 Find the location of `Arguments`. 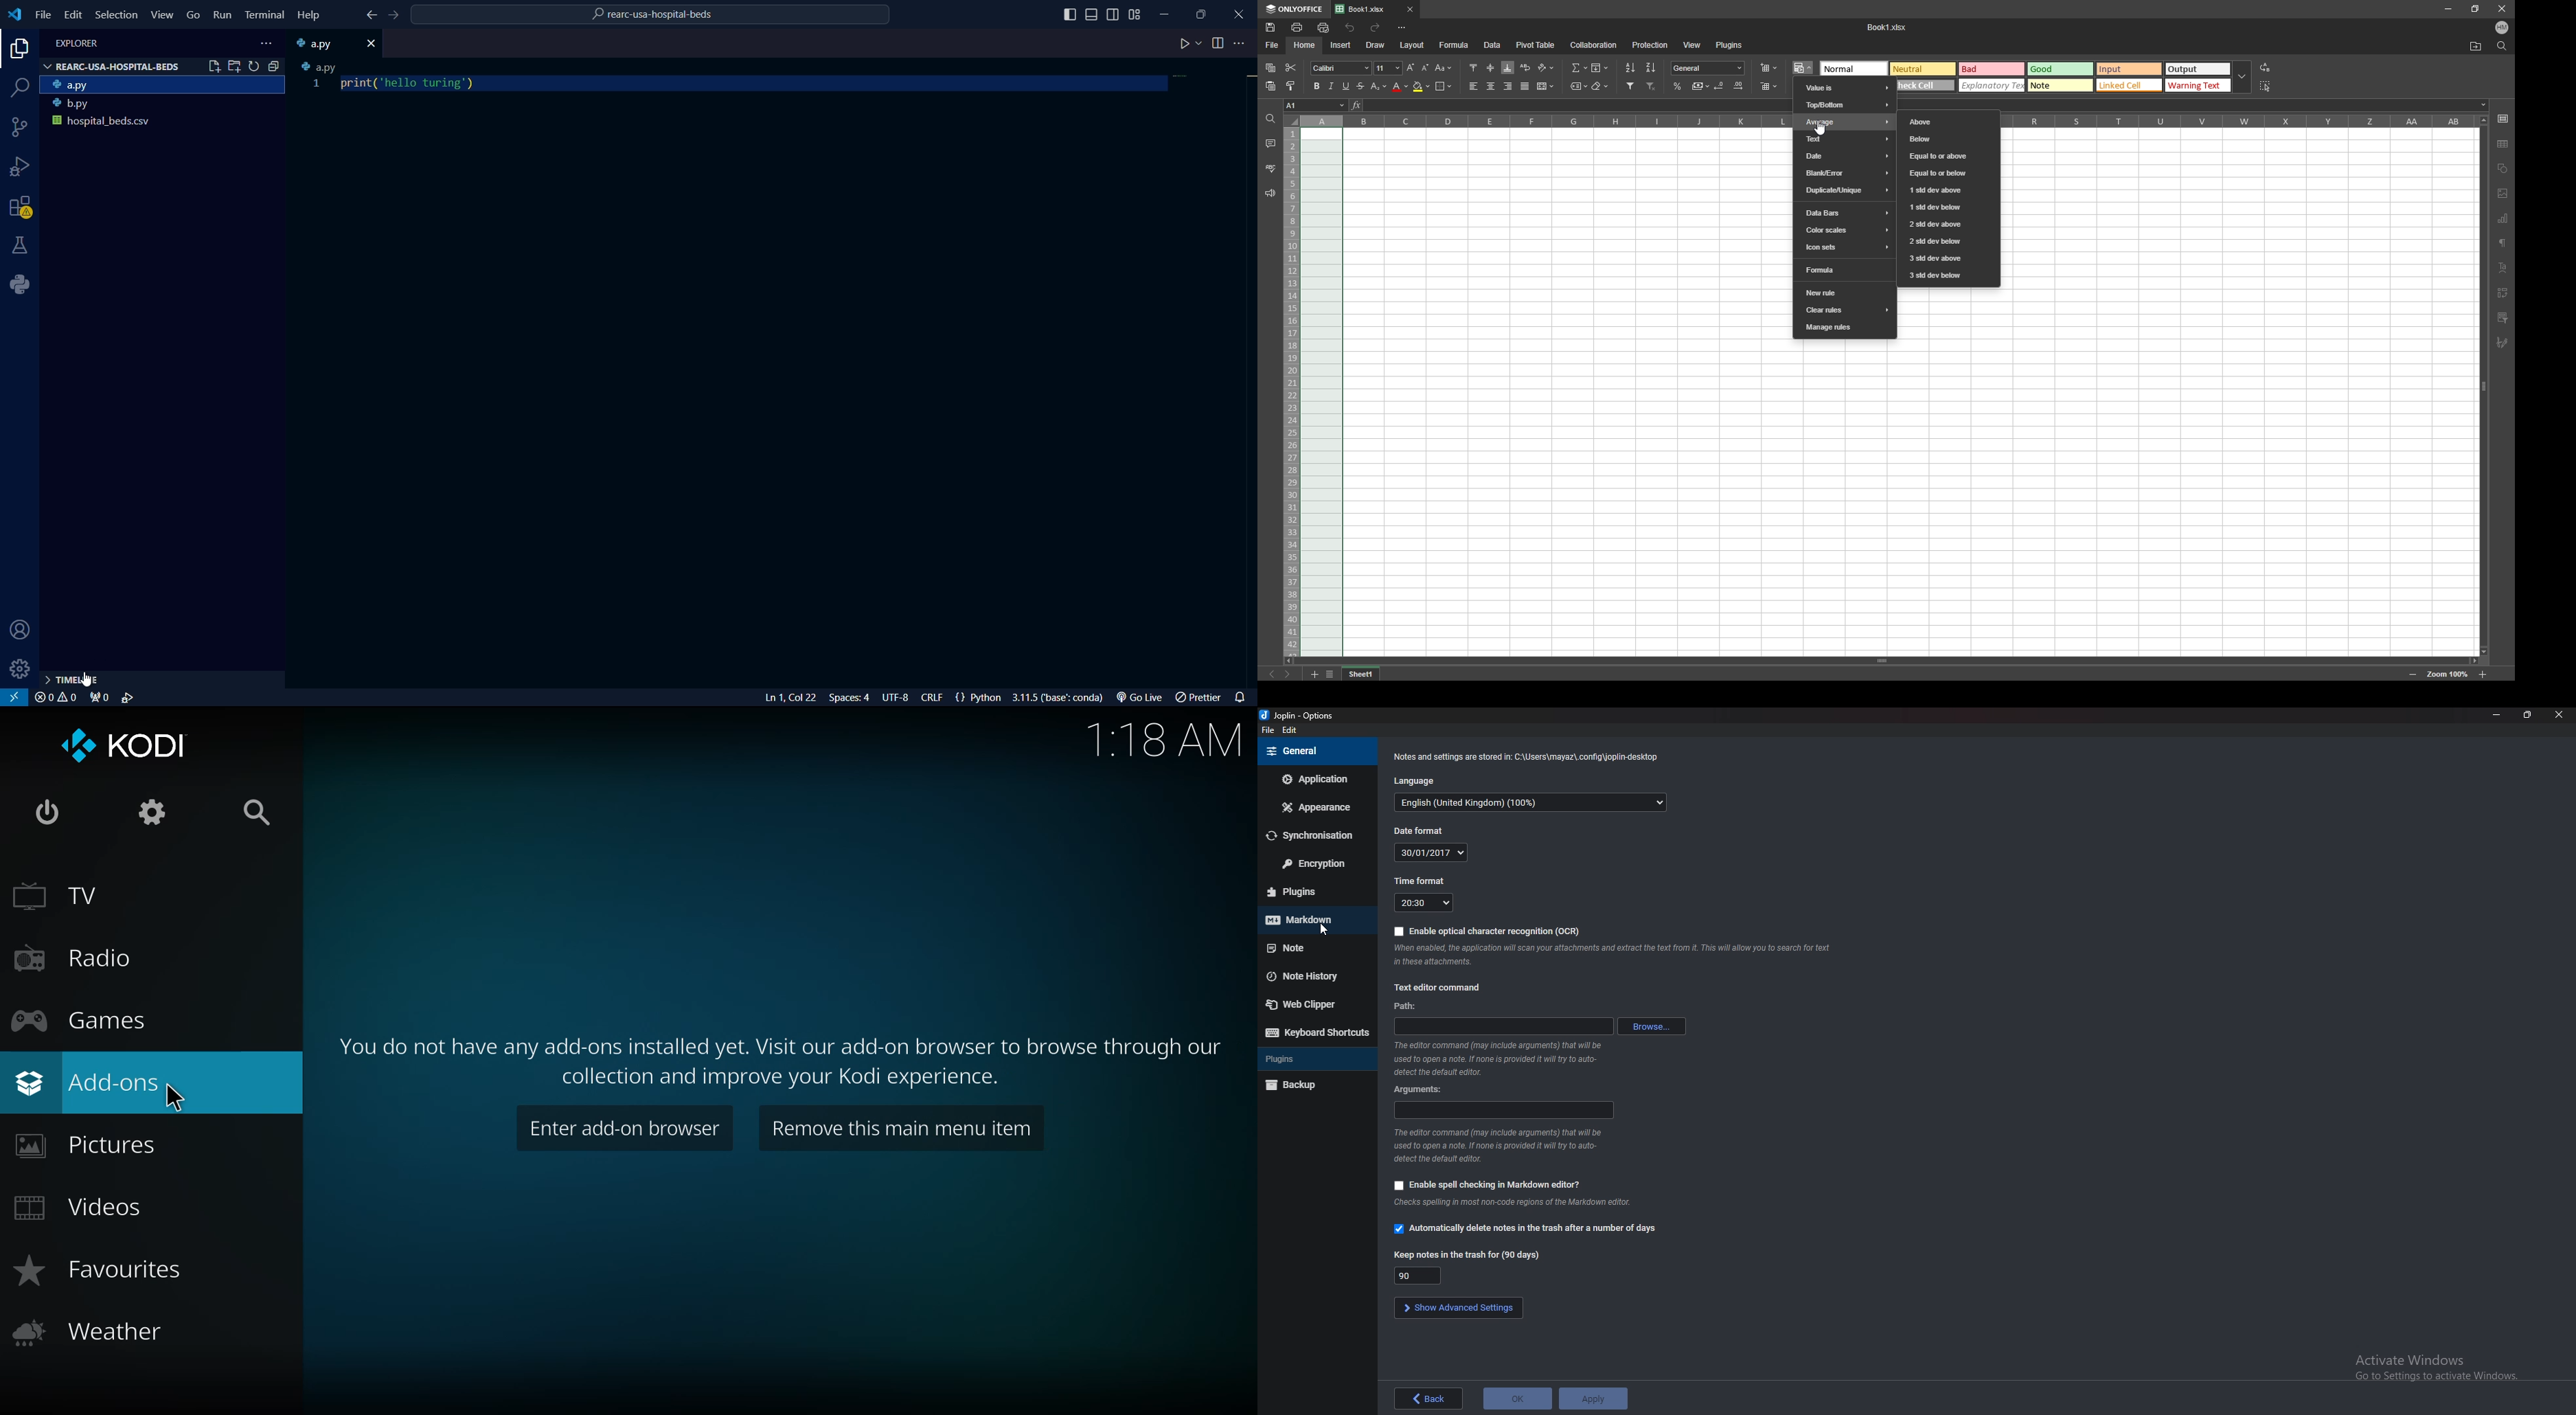

Arguments is located at coordinates (1422, 1089).